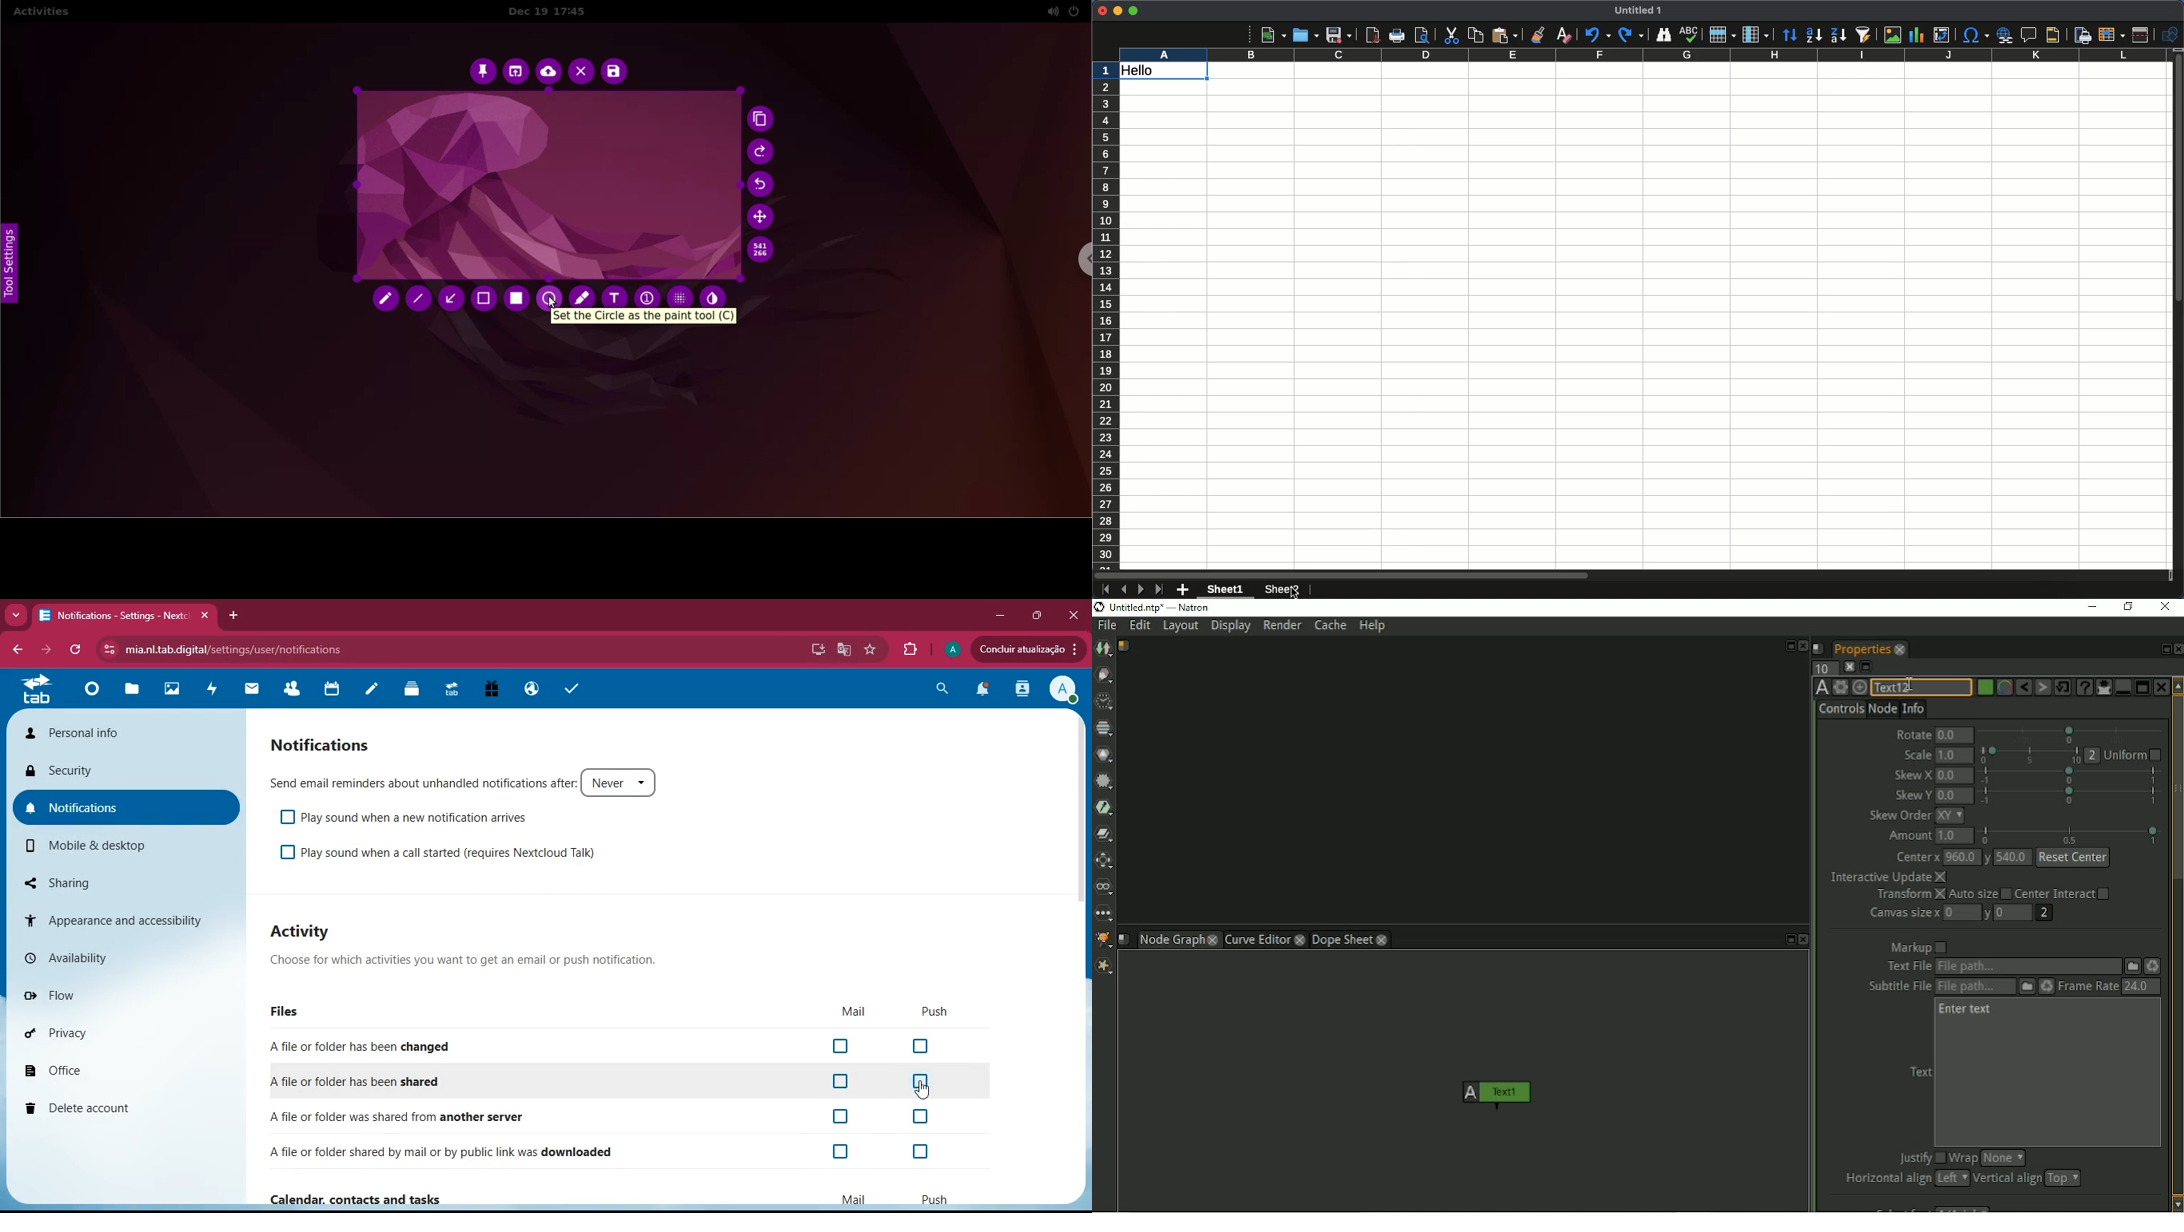  What do you see at coordinates (2074, 858) in the screenshot?
I see `Reset Center` at bounding box center [2074, 858].